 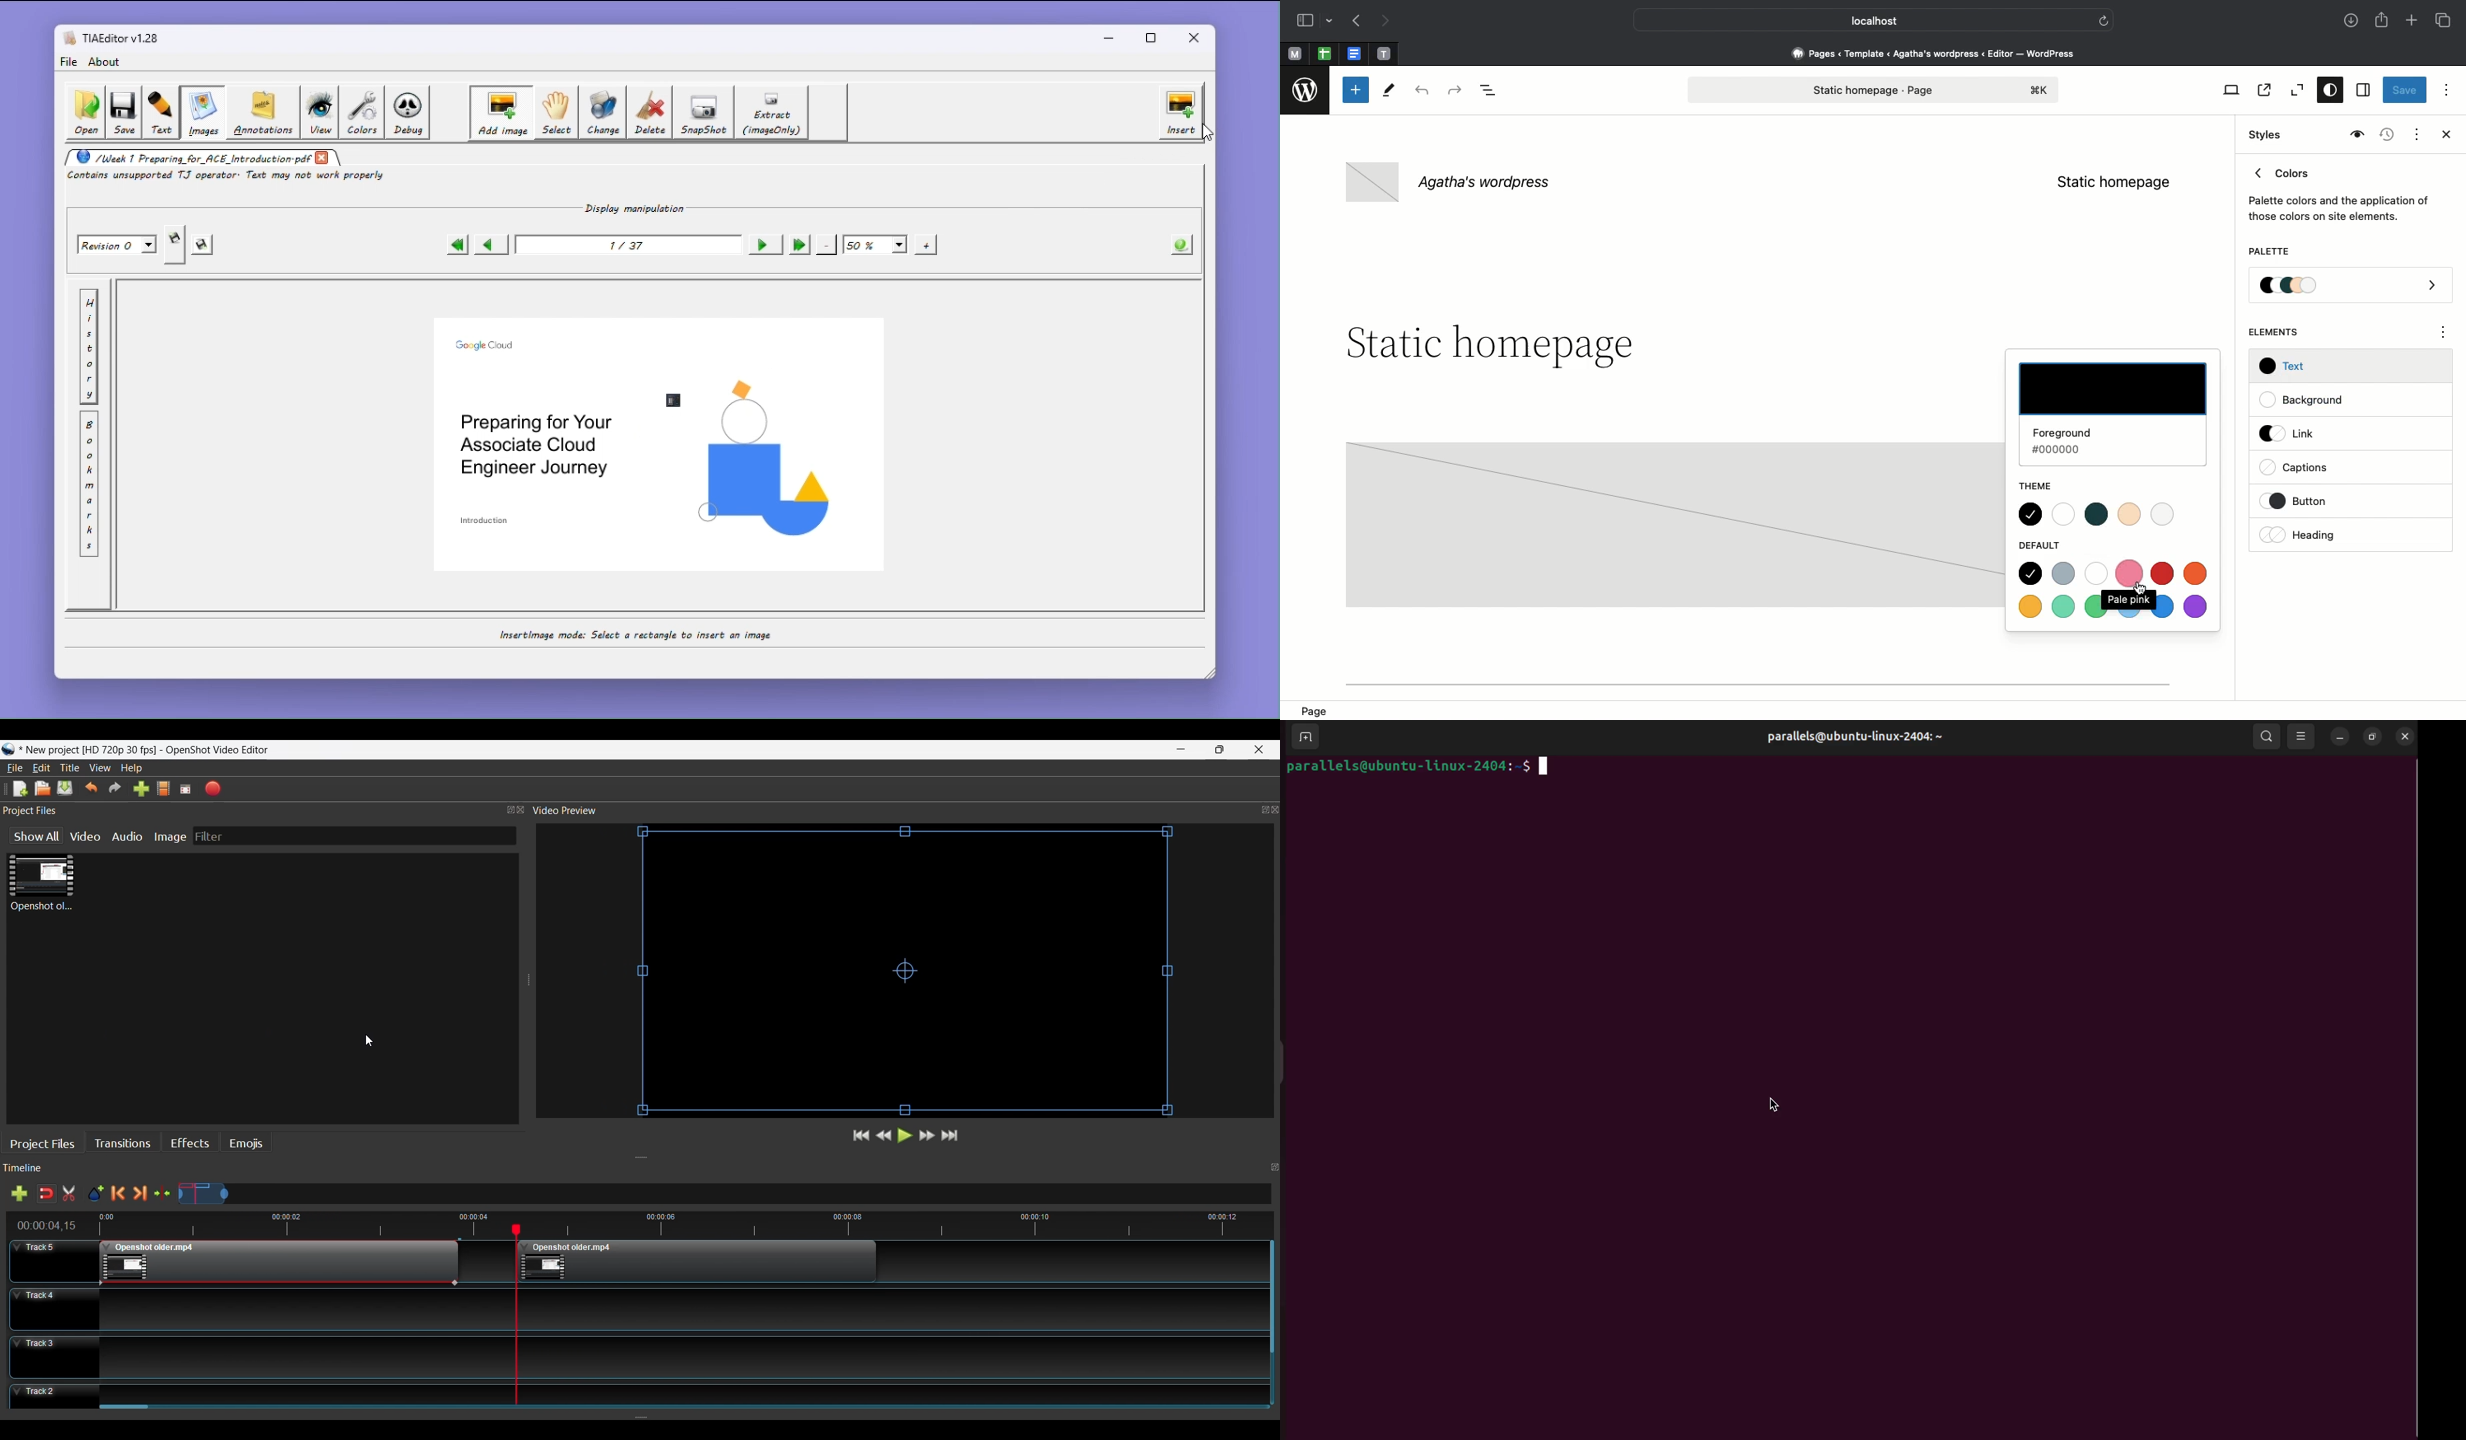 I want to click on Styles, so click(x=2262, y=135).